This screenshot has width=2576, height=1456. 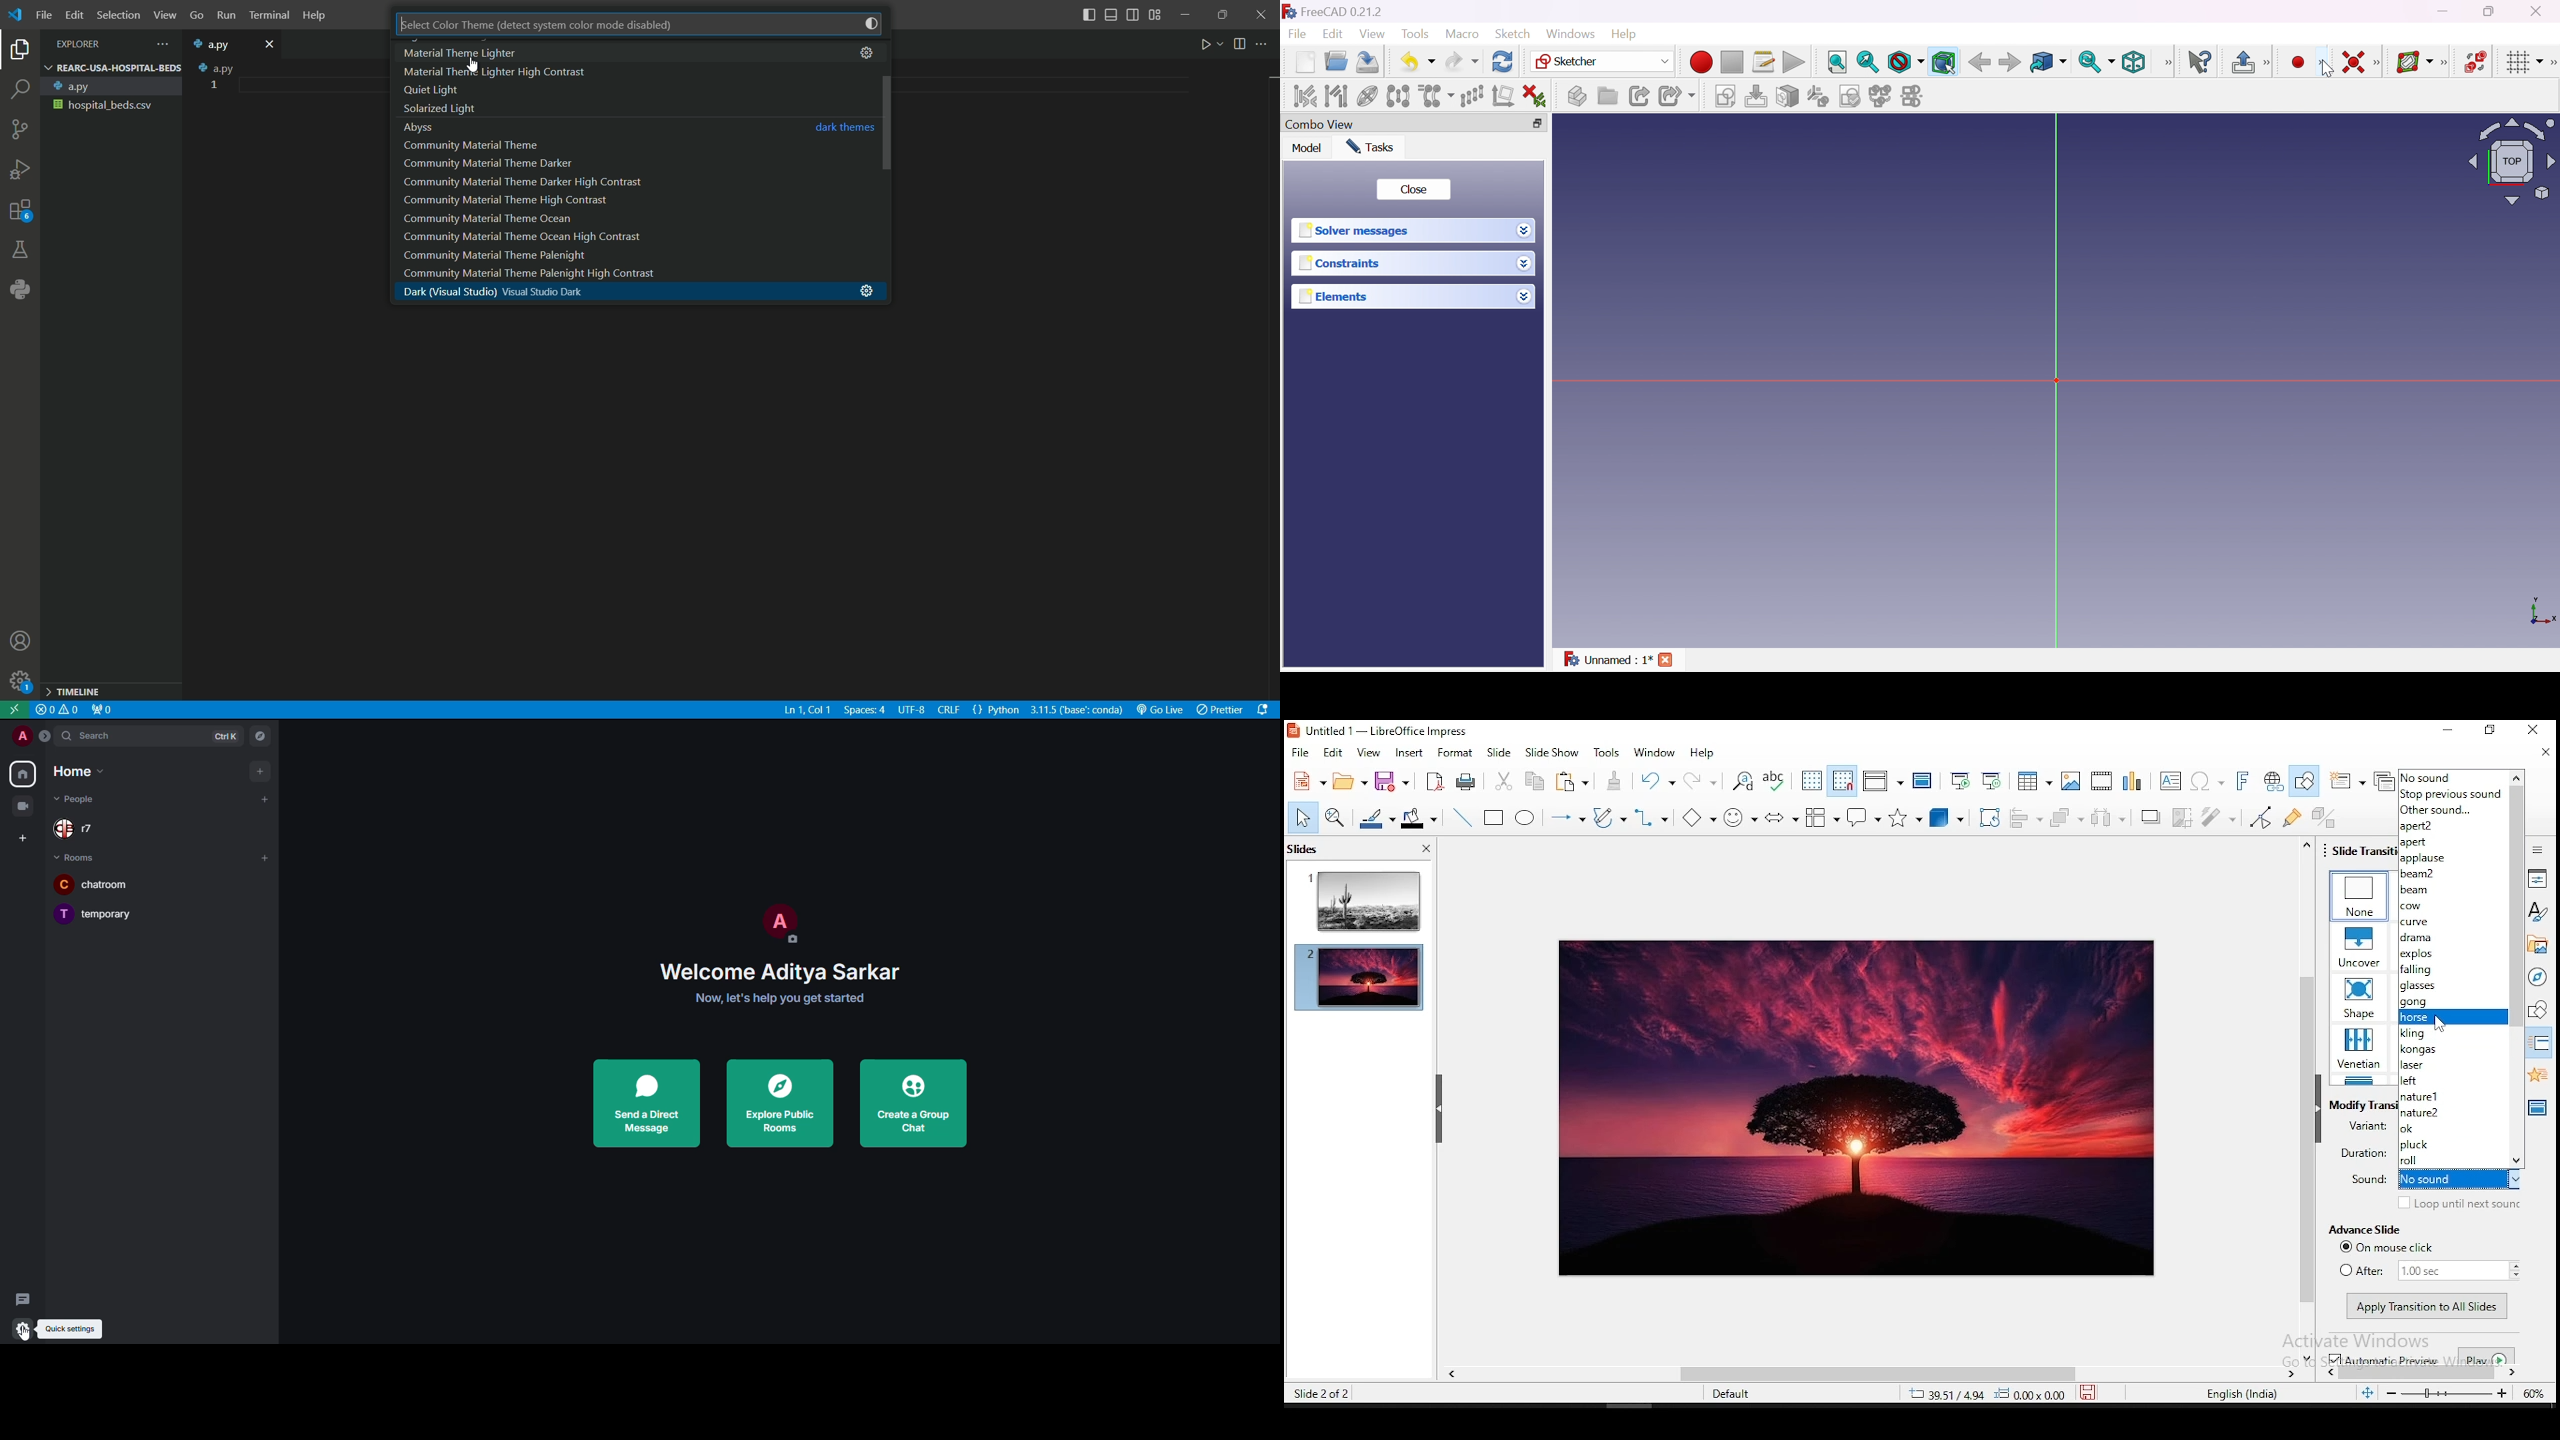 I want to click on ©settings, so click(x=863, y=291).